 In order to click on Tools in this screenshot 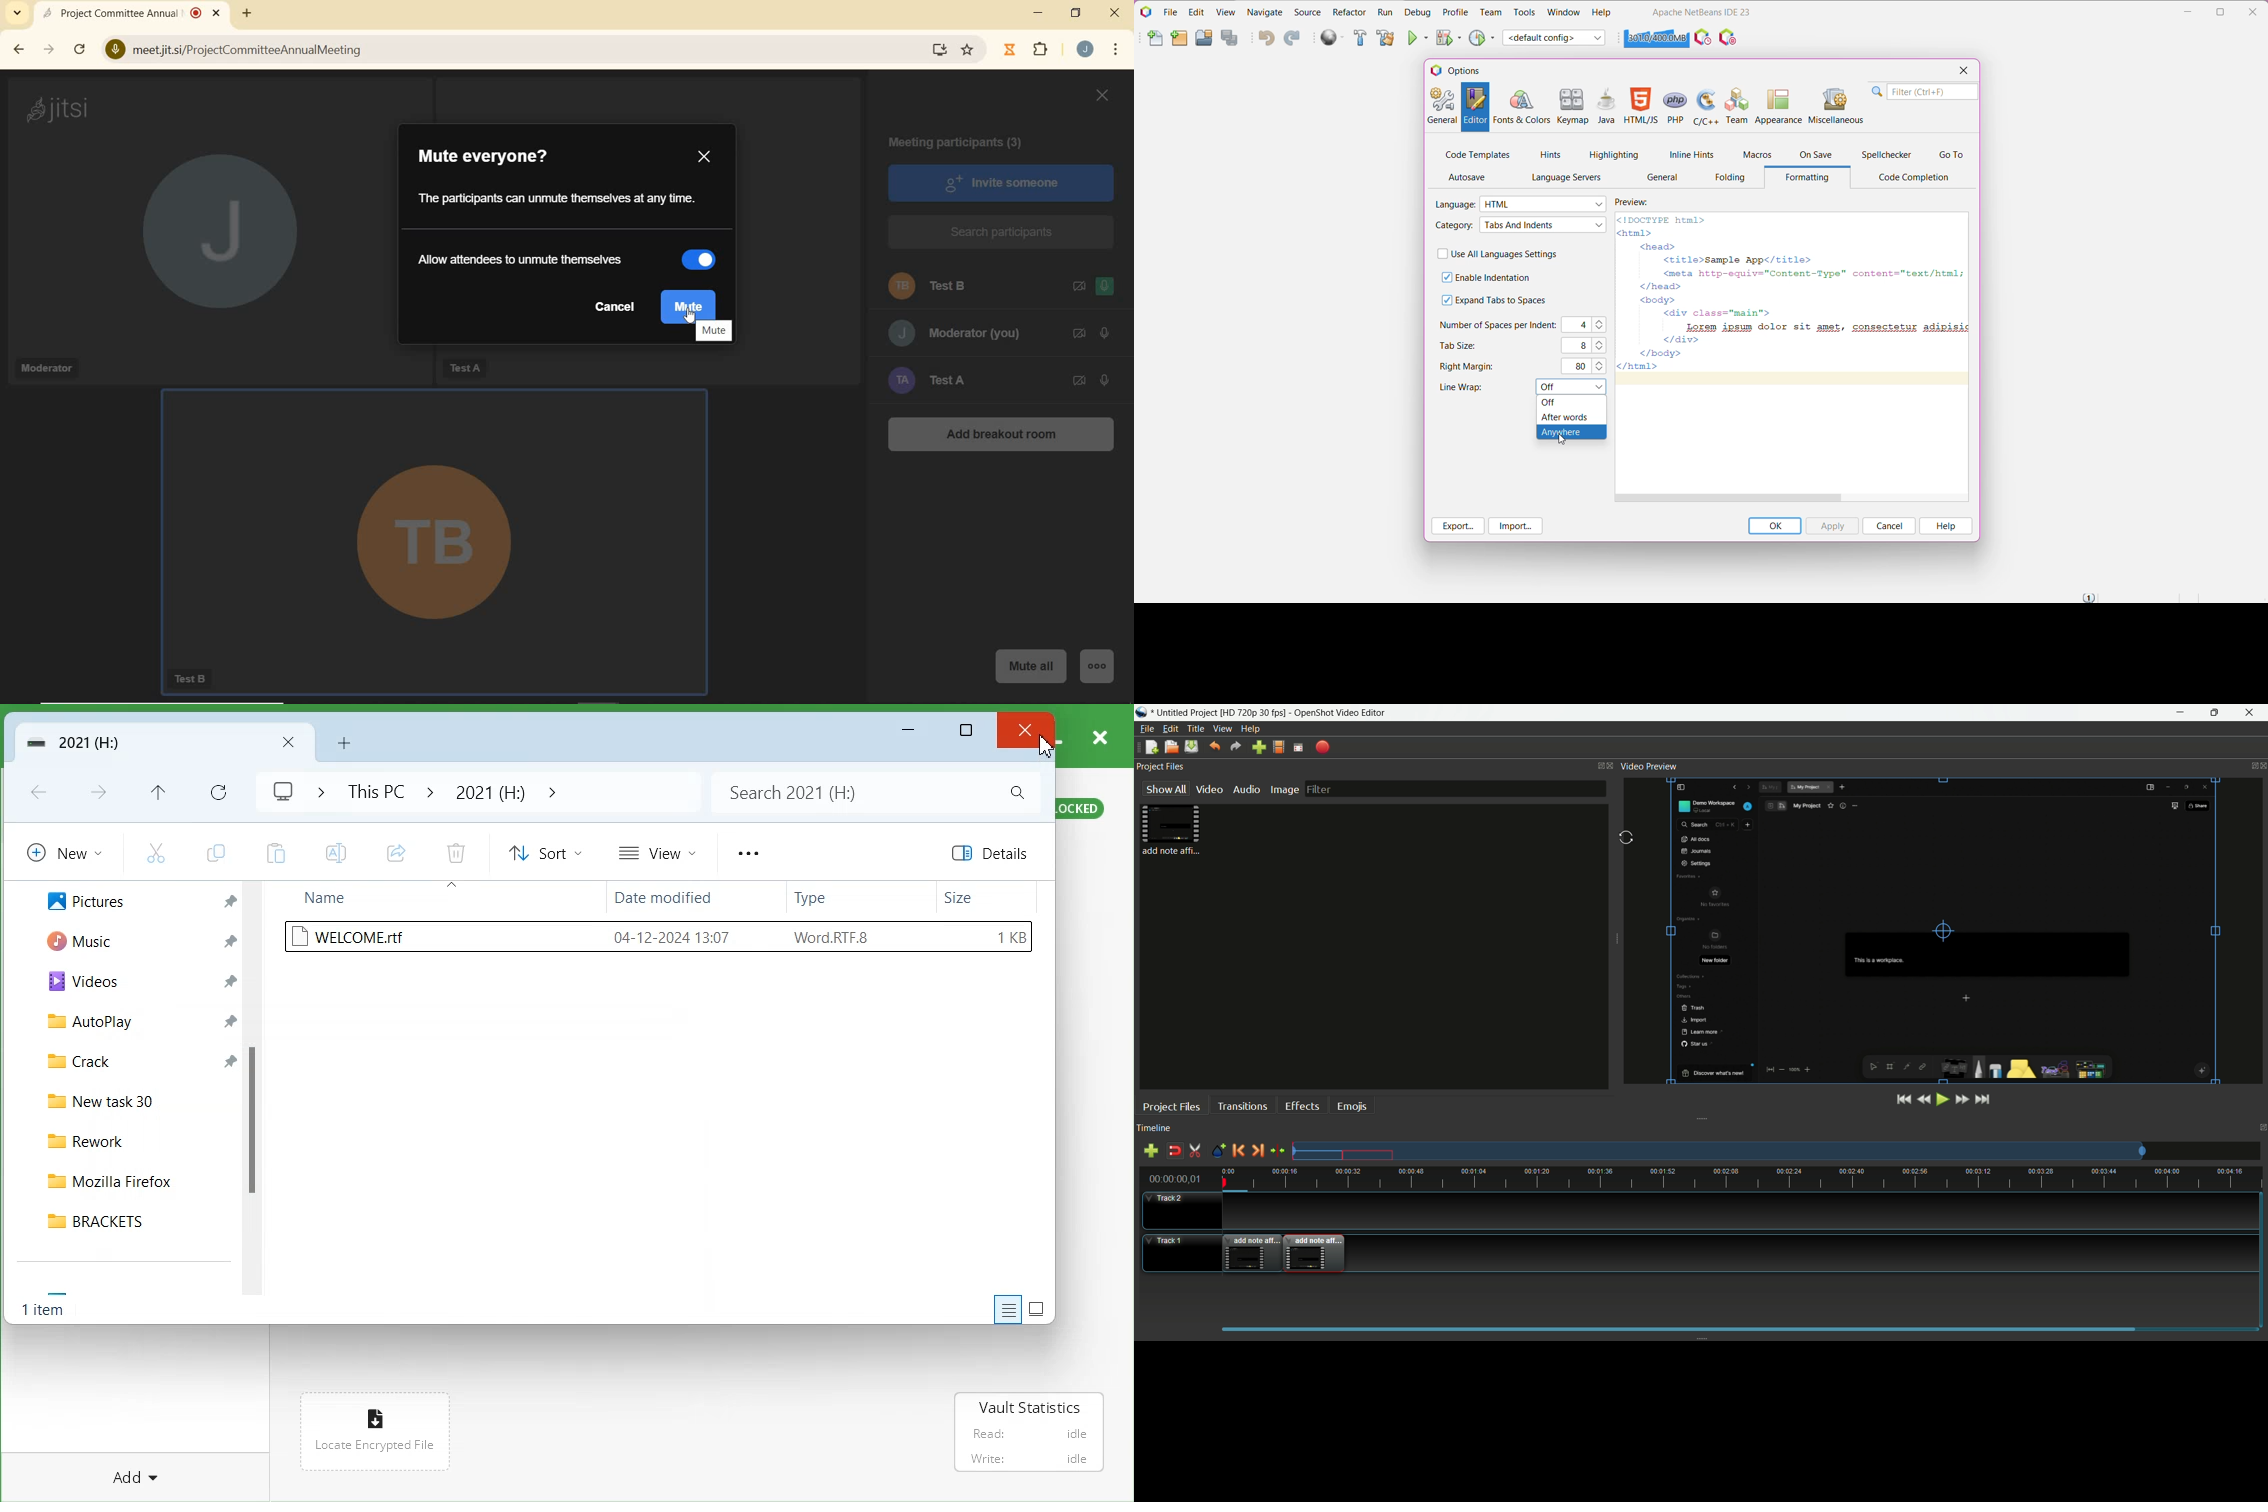, I will do `click(1522, 12)`.